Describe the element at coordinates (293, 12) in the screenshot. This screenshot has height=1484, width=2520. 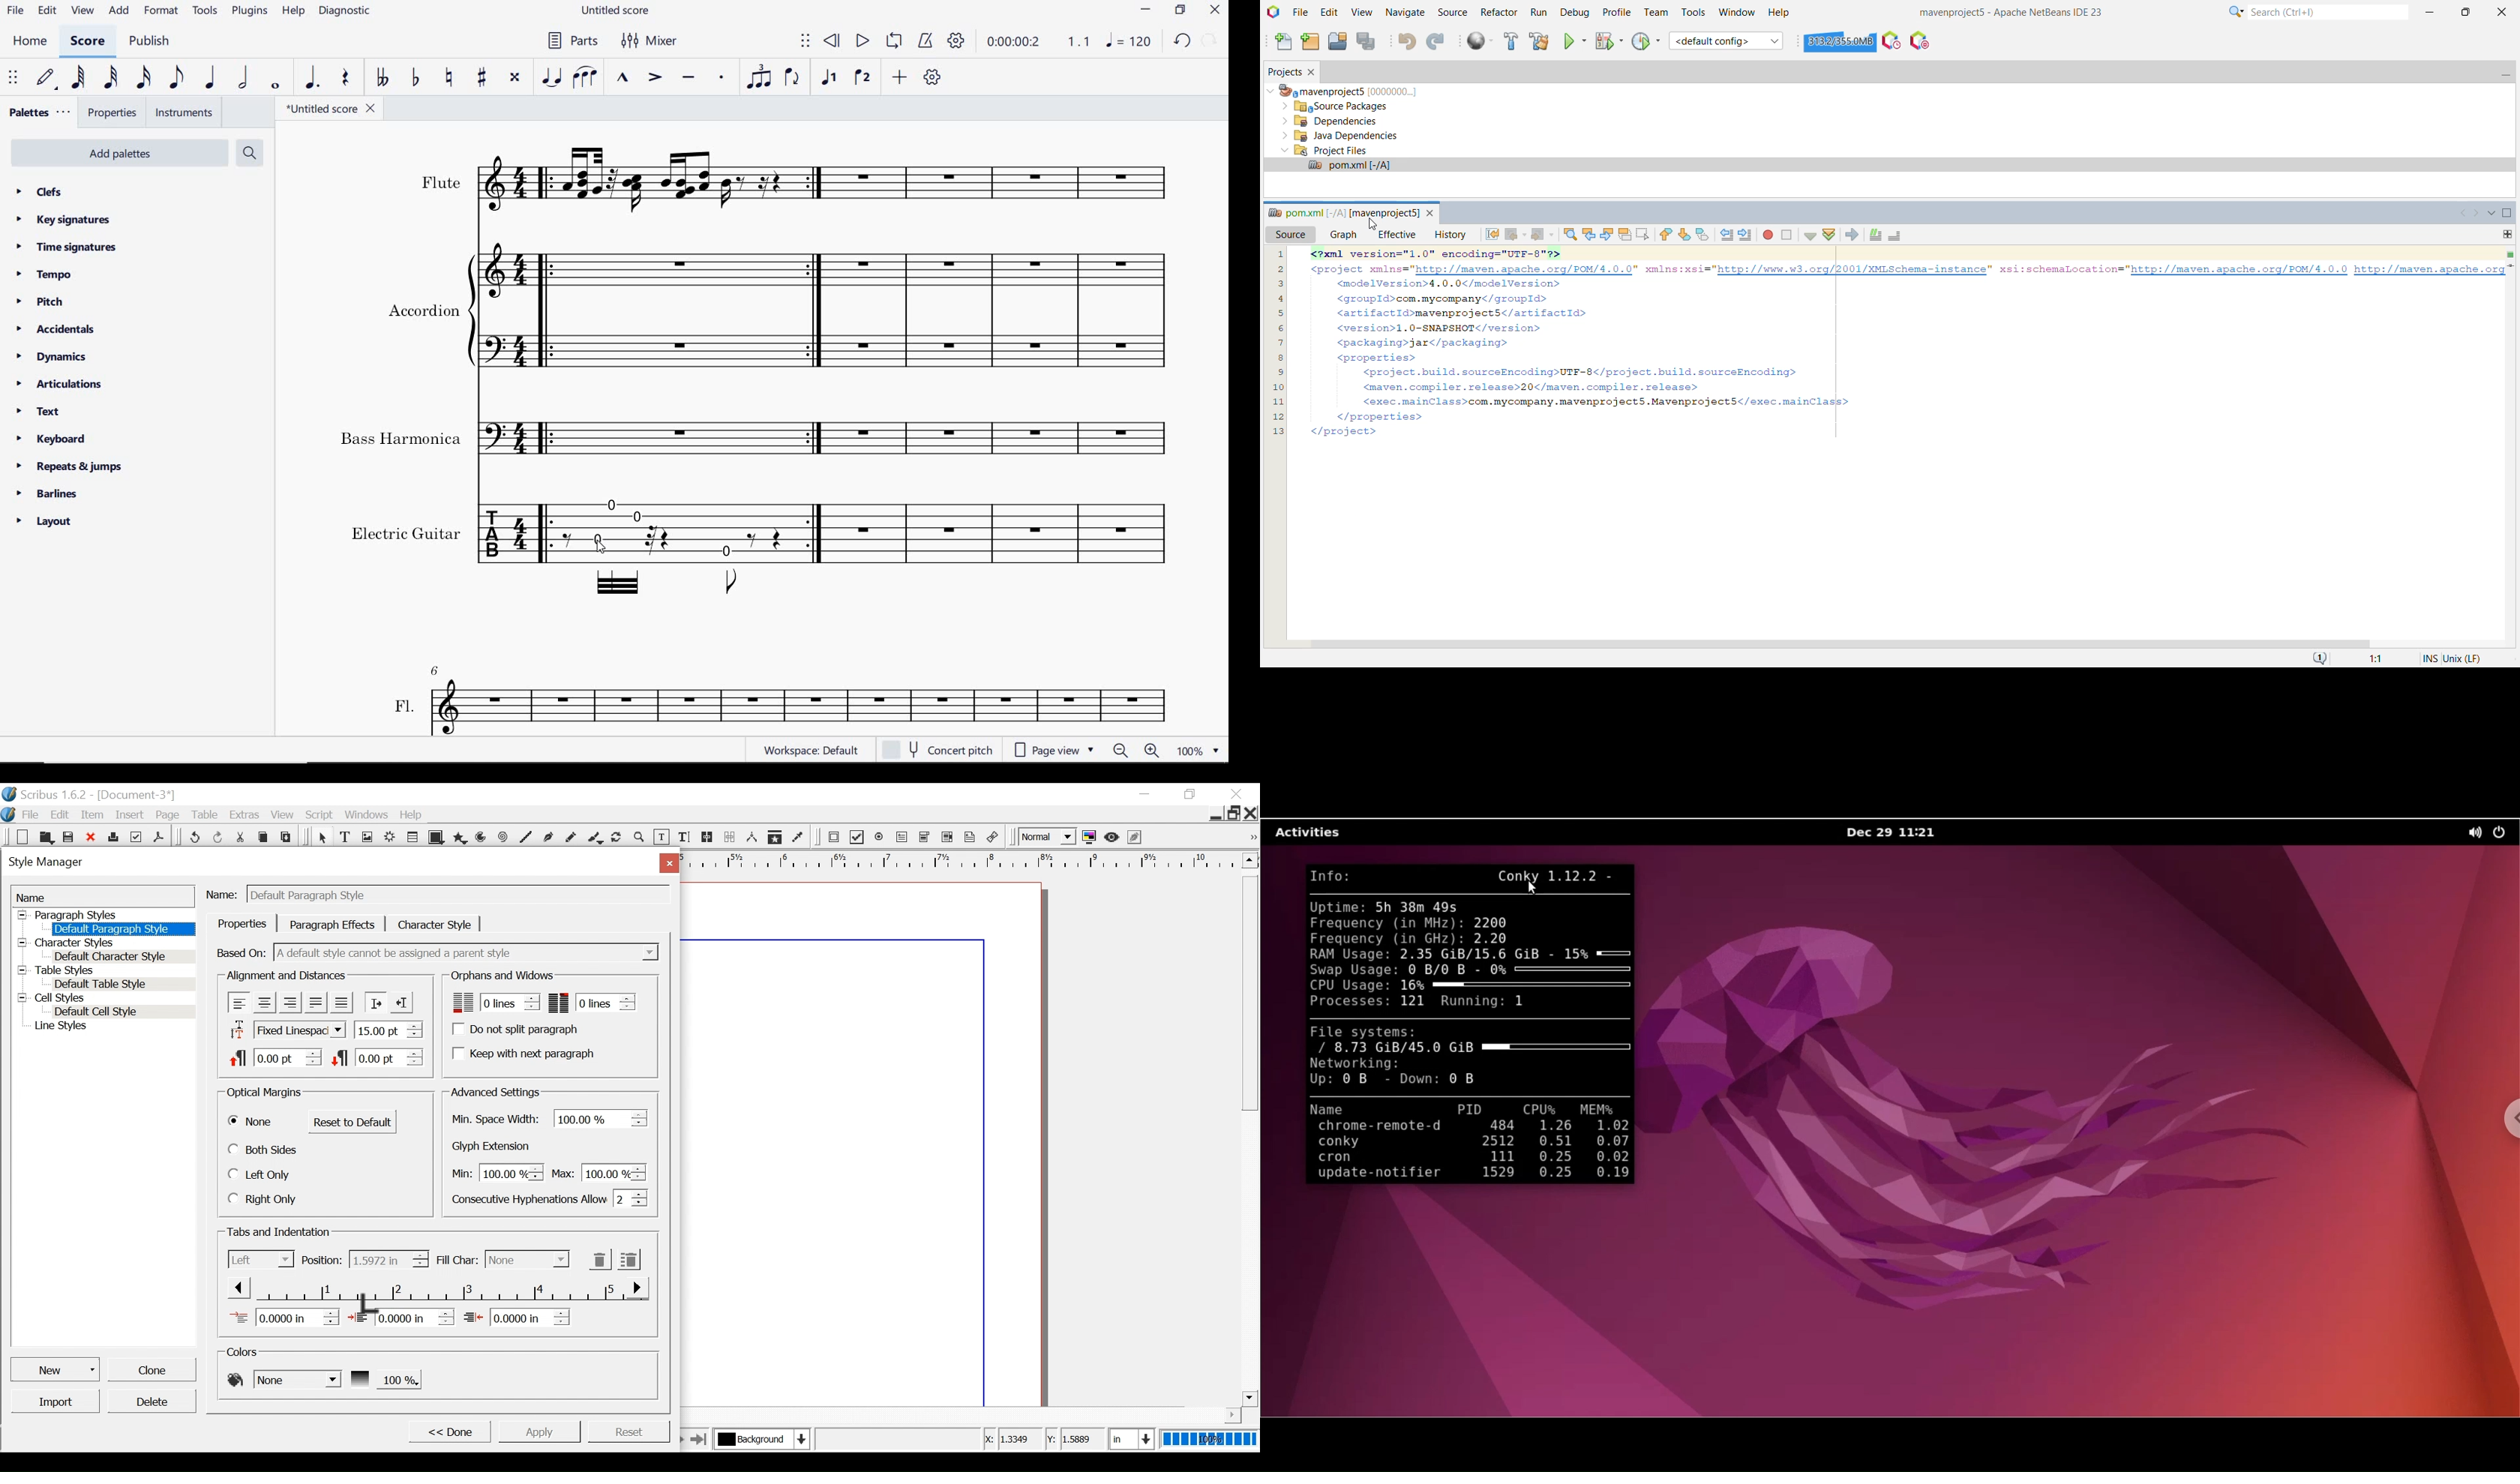
I see `help` at that location.